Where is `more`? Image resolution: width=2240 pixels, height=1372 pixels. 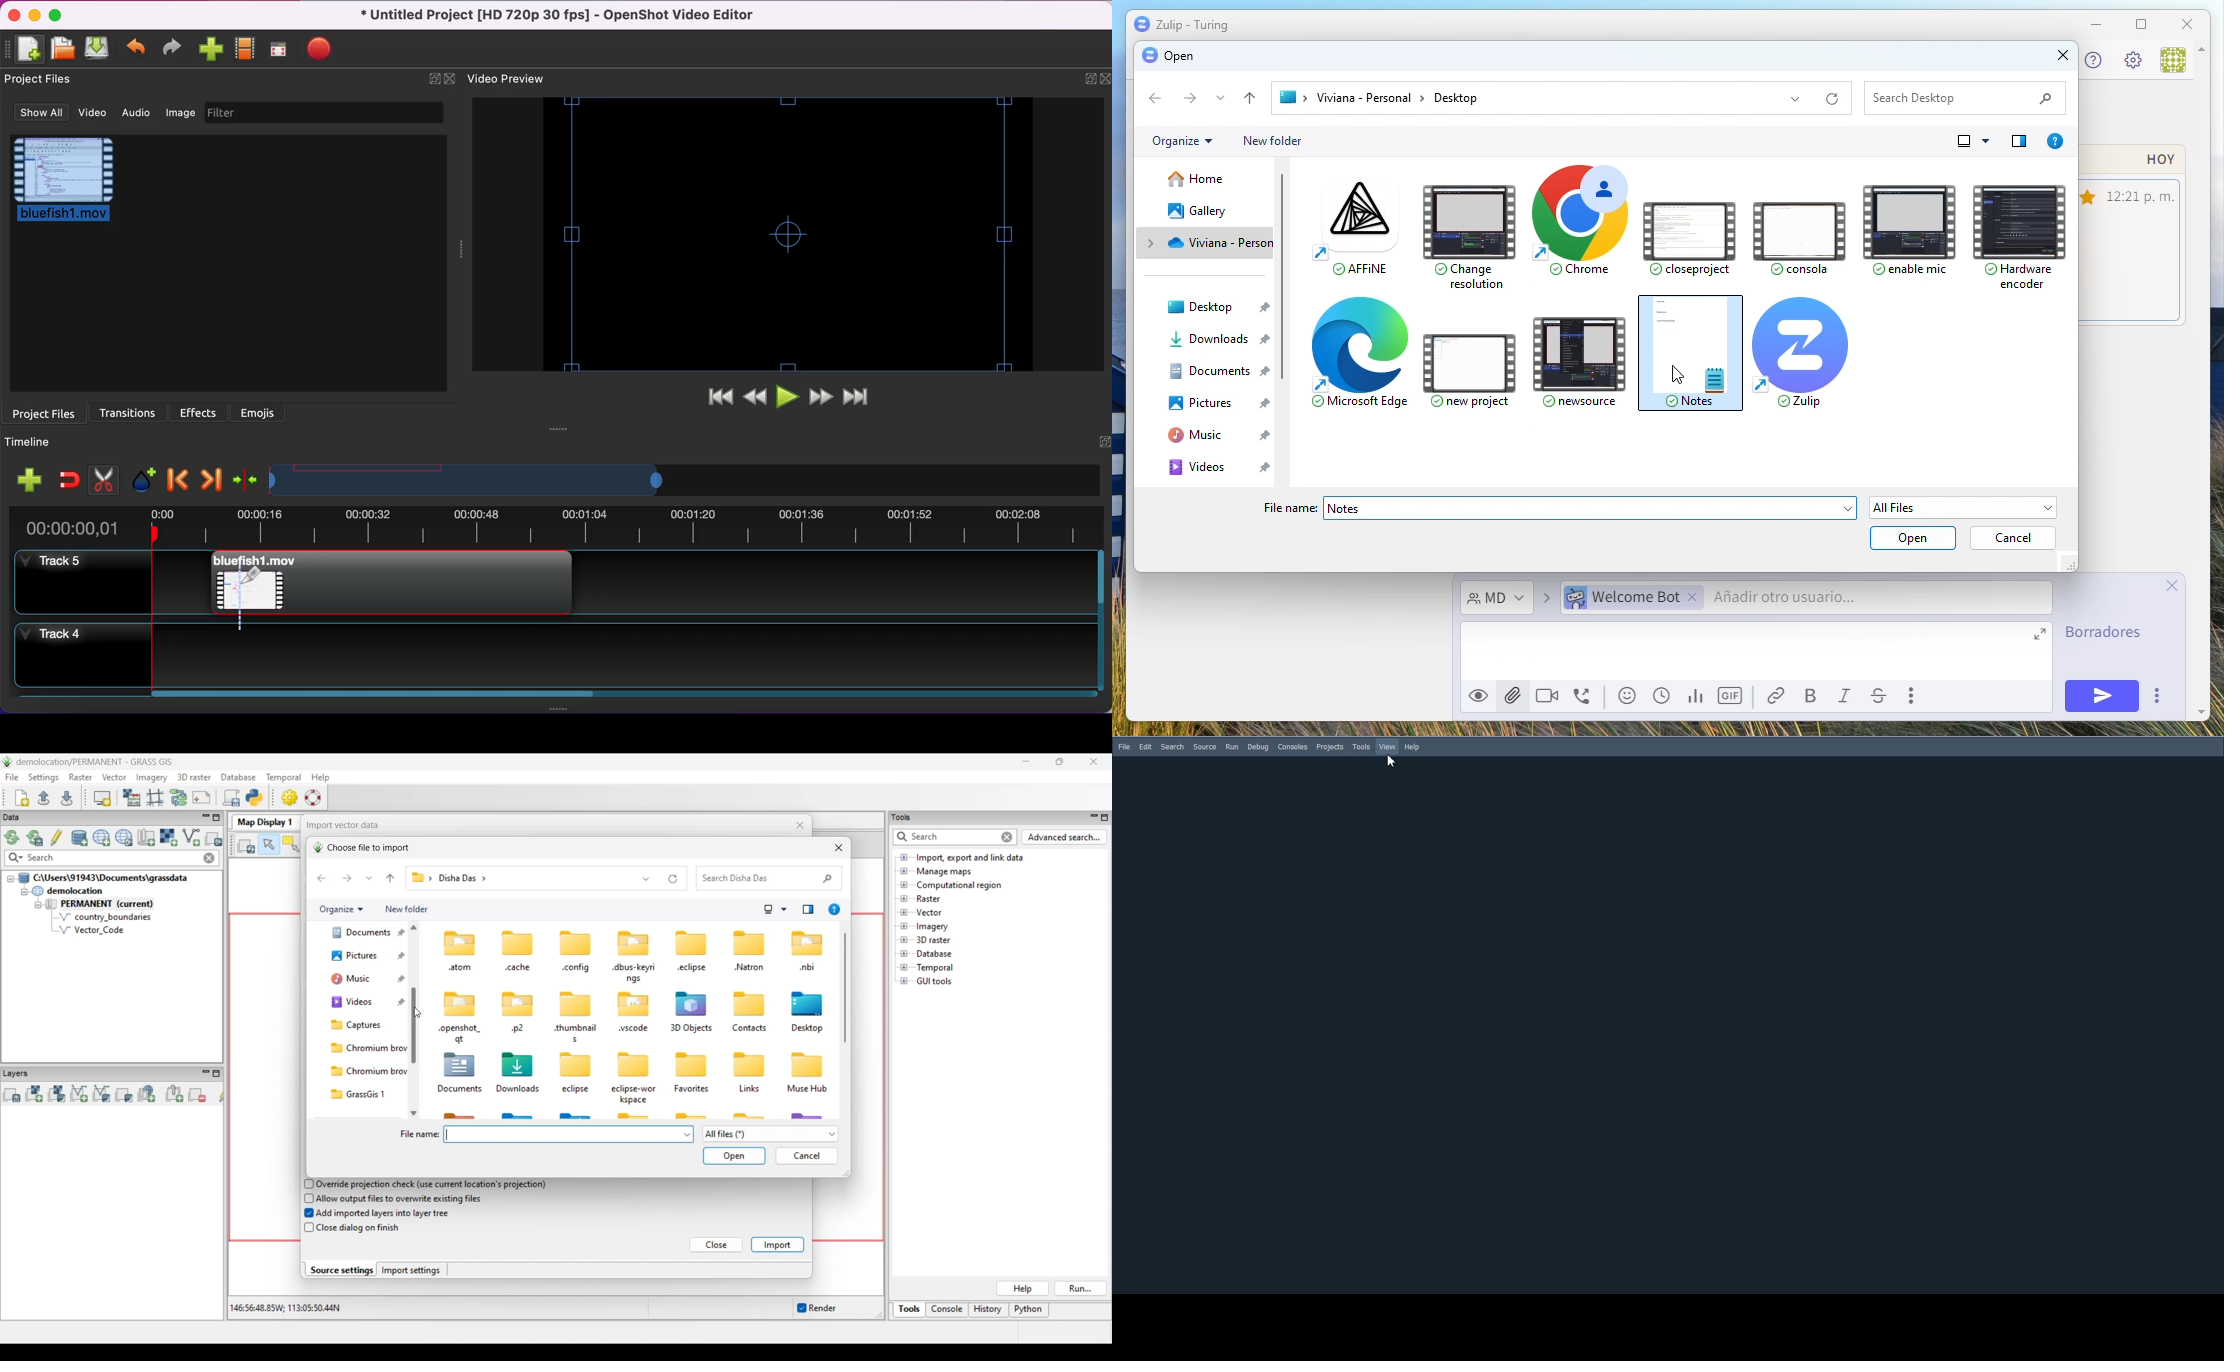 more is located at coordinates (2156, 696).